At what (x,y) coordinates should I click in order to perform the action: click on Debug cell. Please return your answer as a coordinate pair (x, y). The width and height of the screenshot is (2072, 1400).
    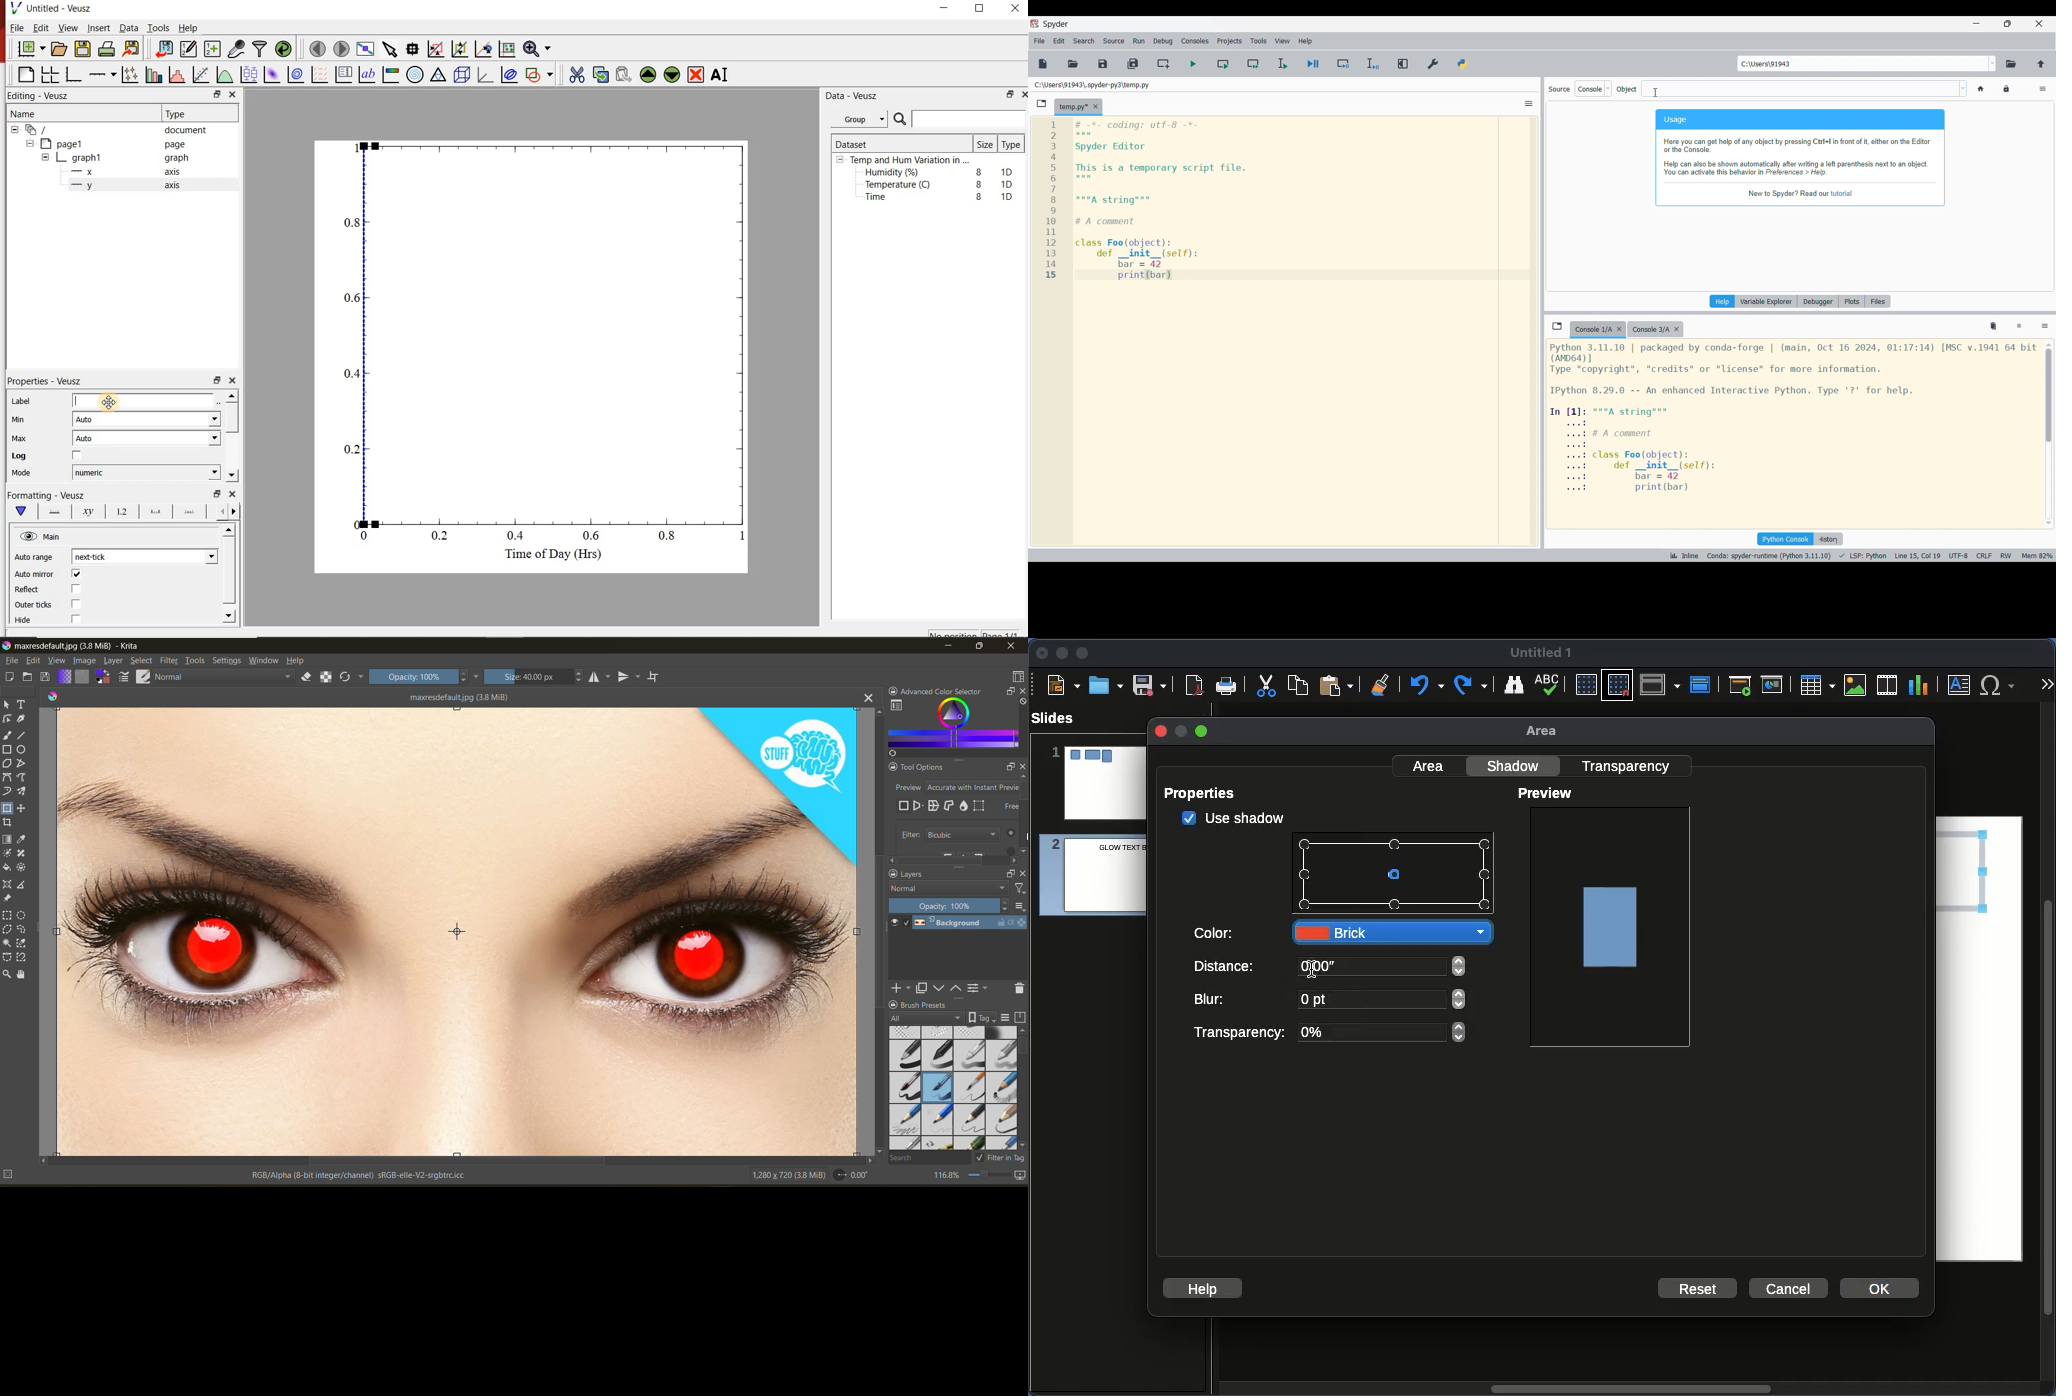
    Looking at the image, I should click on (1343, 64).